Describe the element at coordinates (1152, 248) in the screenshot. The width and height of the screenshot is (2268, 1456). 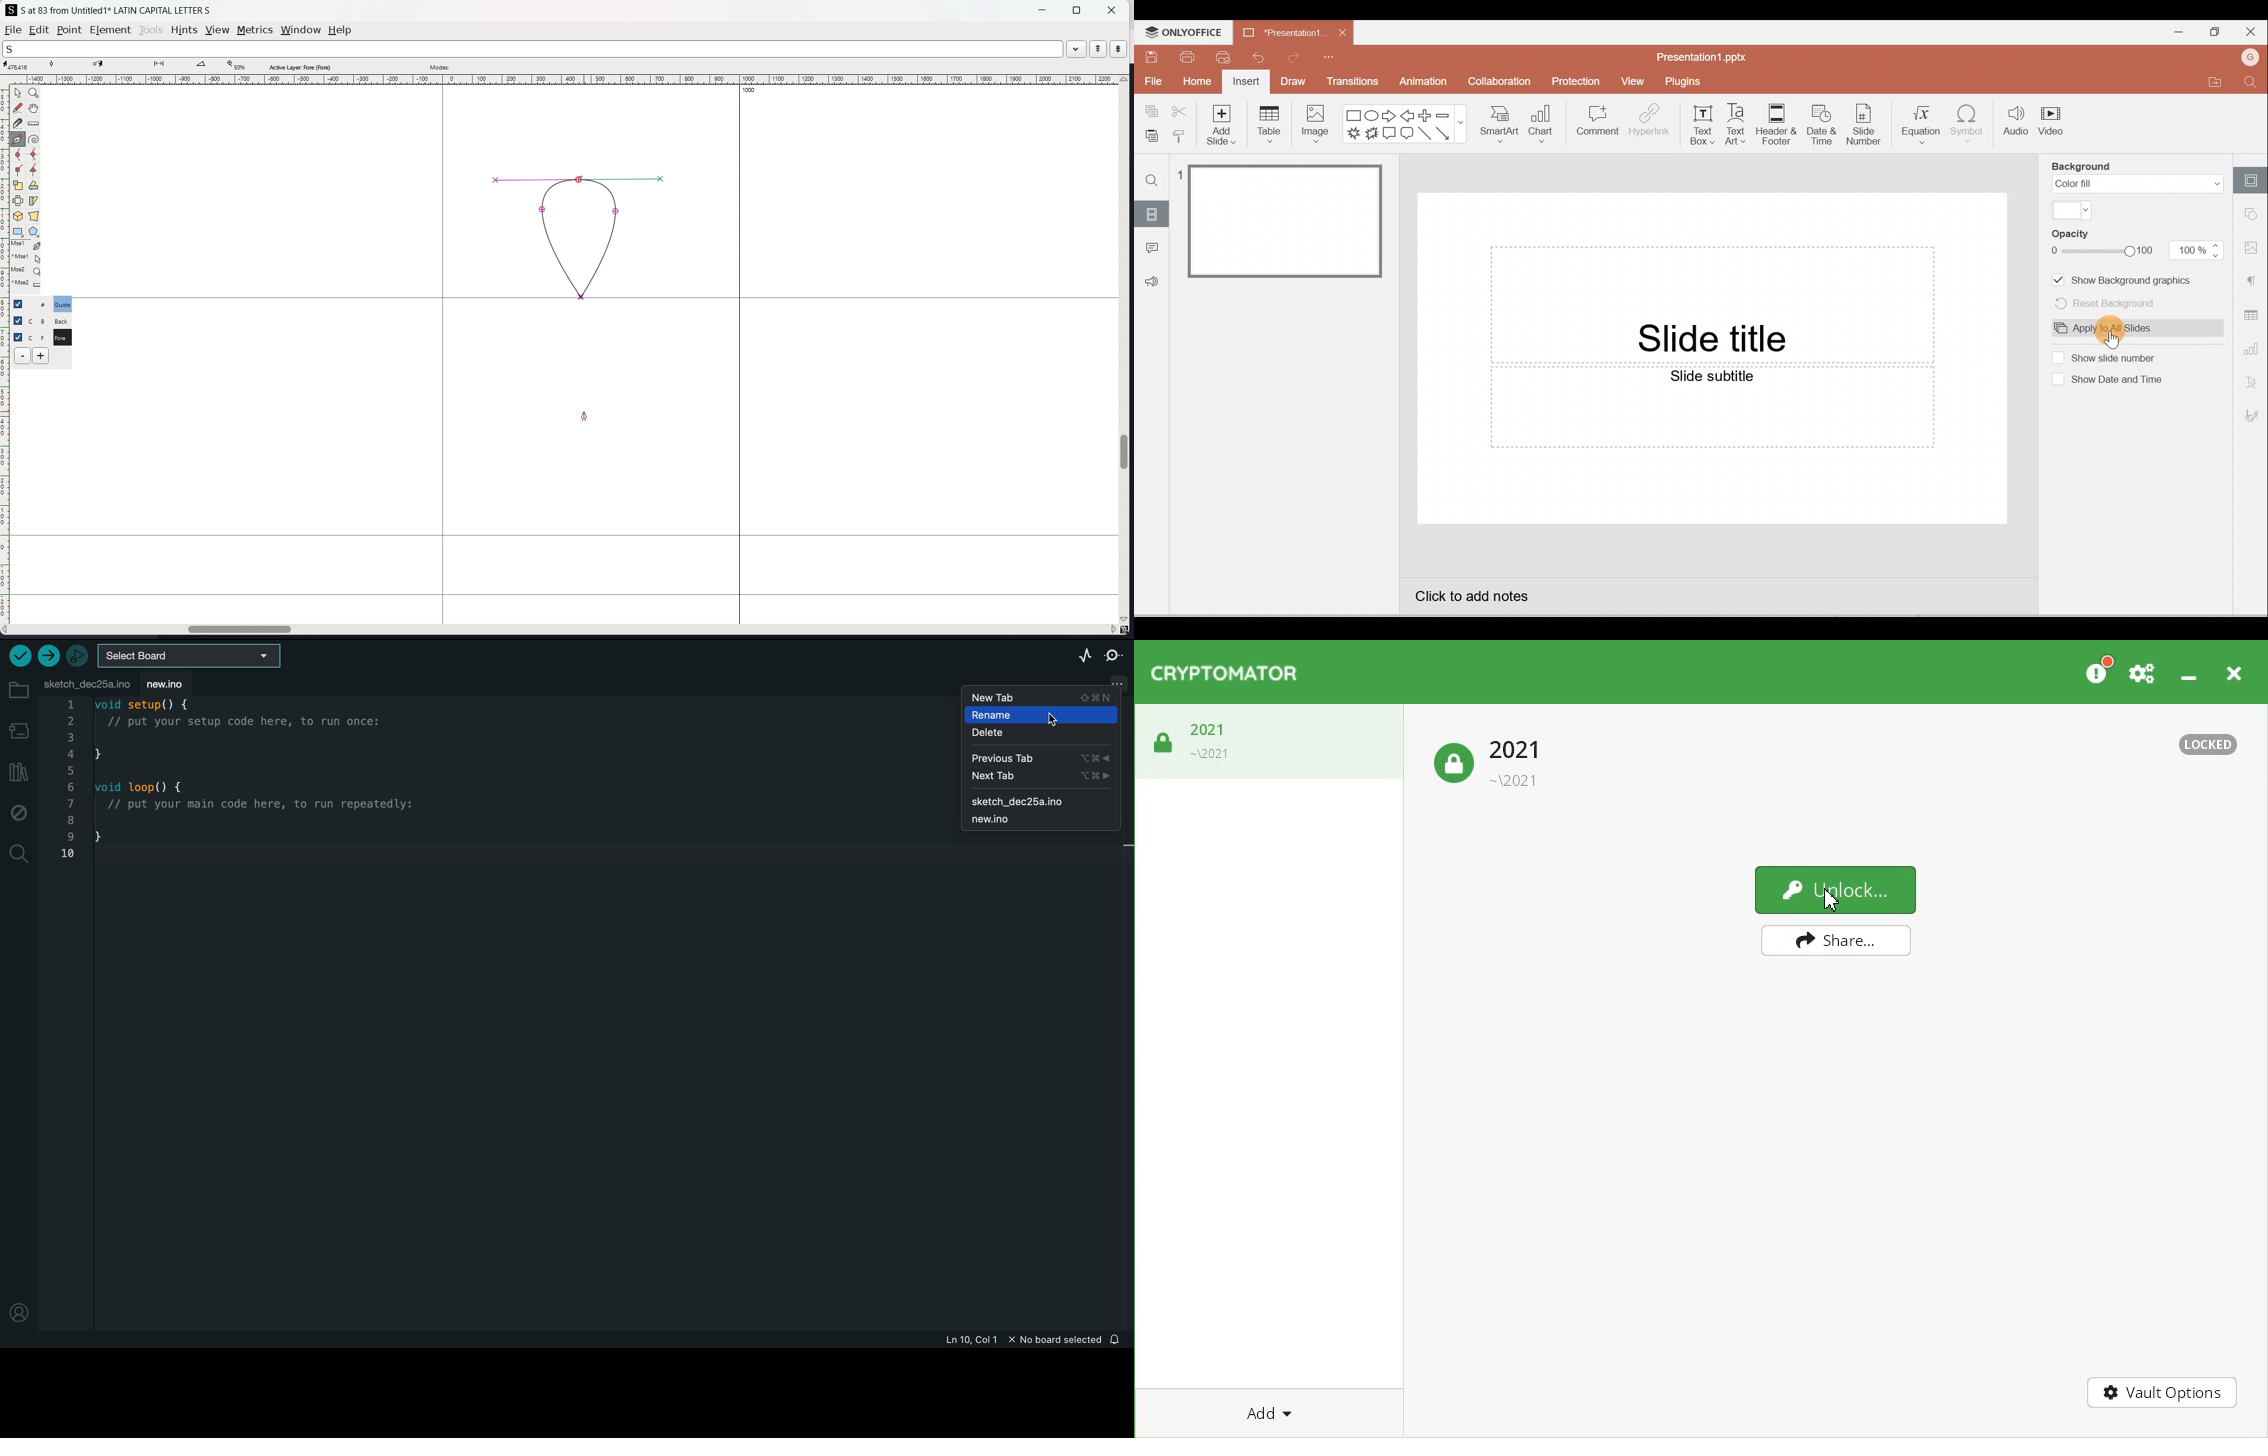
I see `Comment` at that location.